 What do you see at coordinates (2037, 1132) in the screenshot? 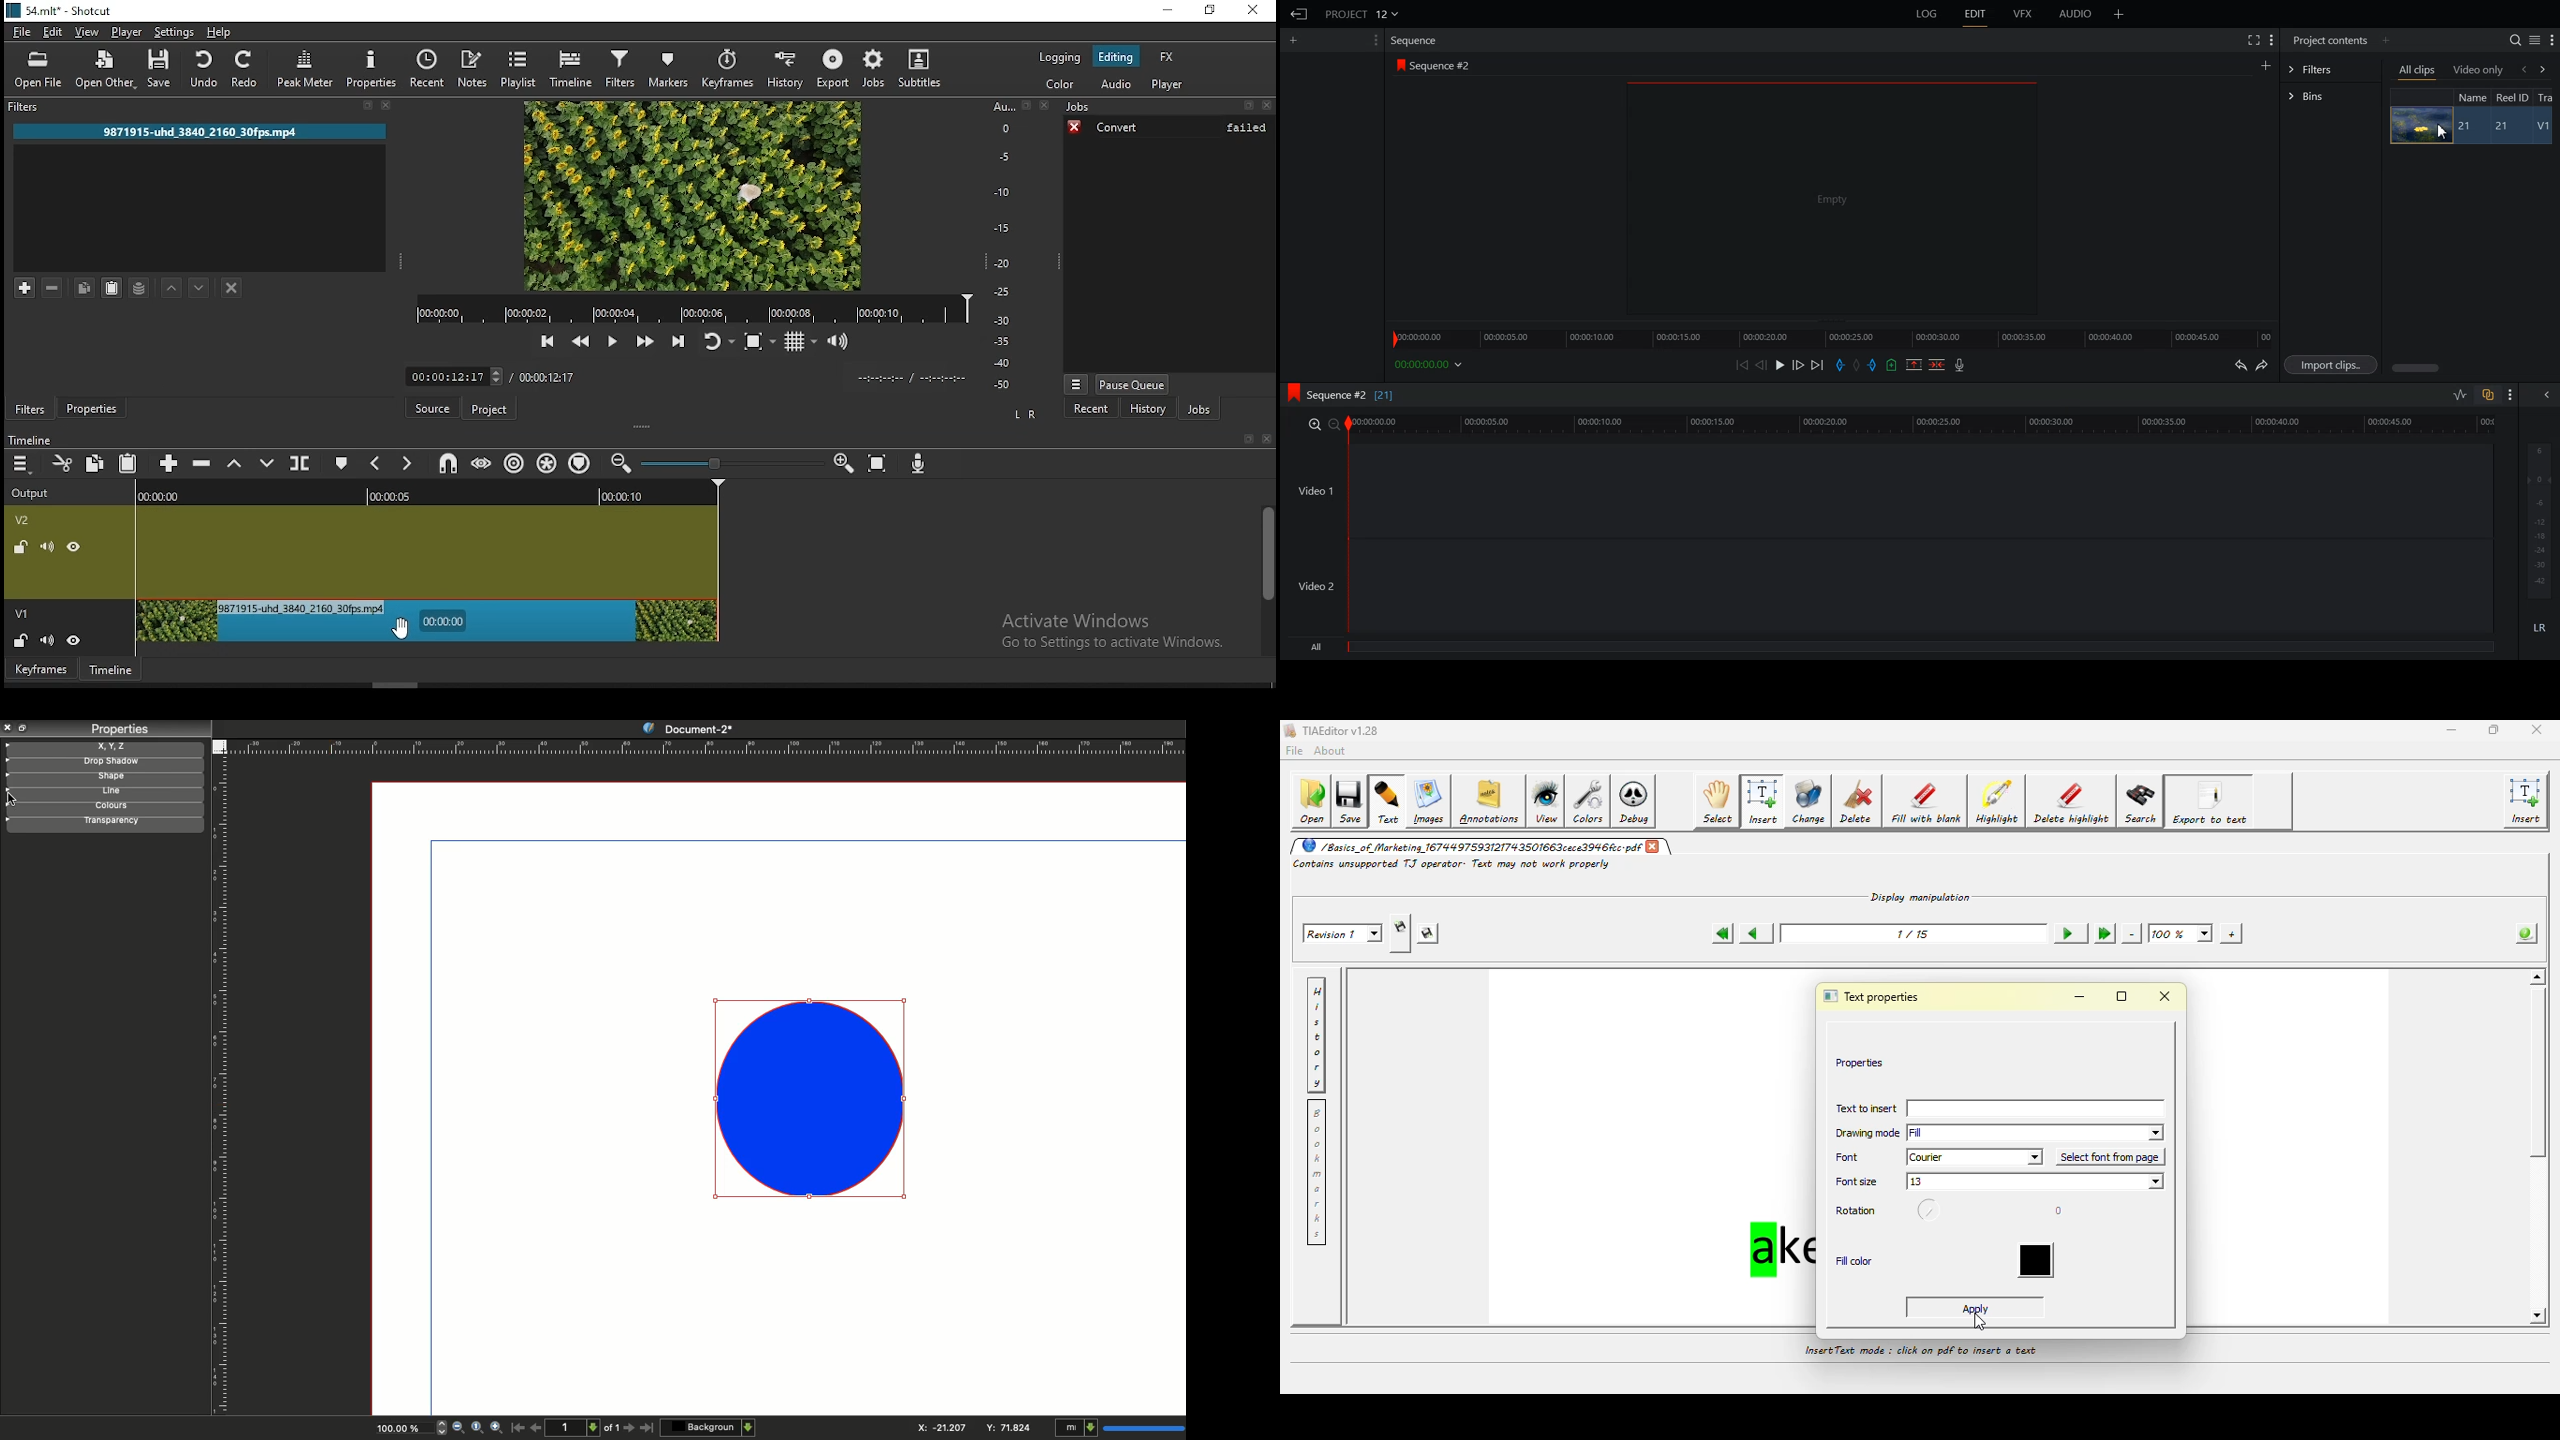
I see `Fill` at bounding box center [2037, 1132].